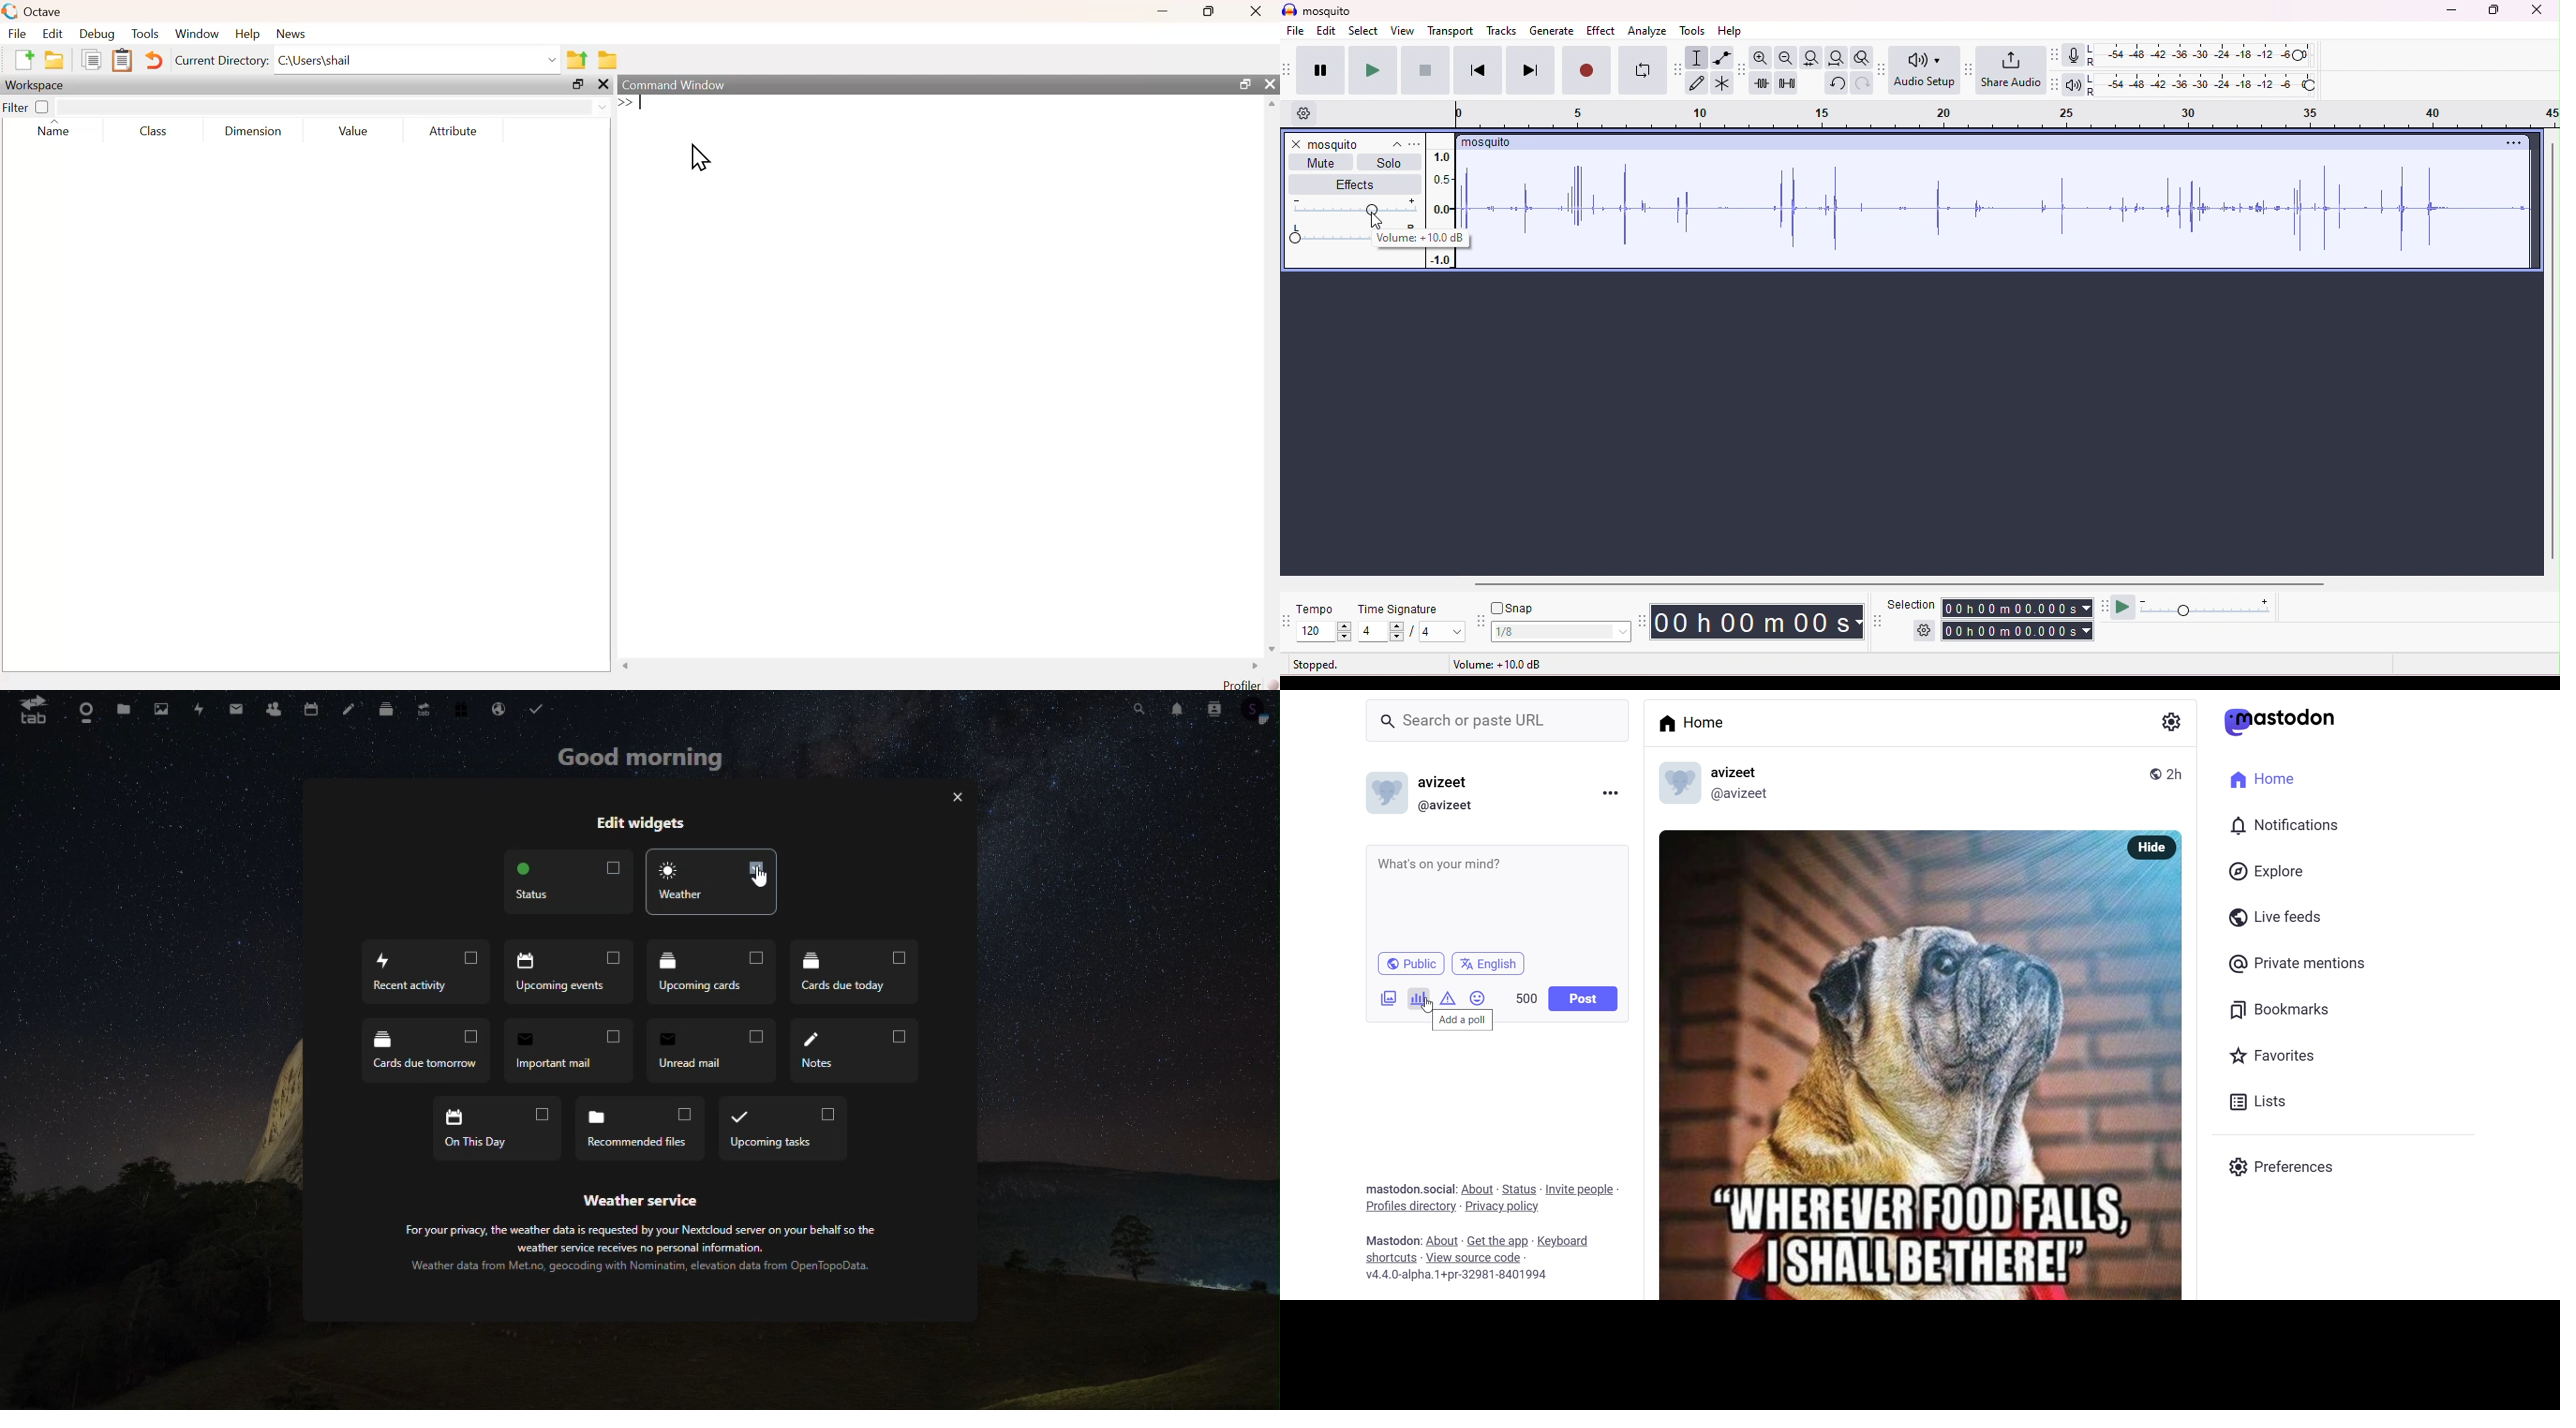 Image resolution: width=2576 pixels, height=1428 pixels. I want to click on vertical scroll bar, so click(2552, 354).